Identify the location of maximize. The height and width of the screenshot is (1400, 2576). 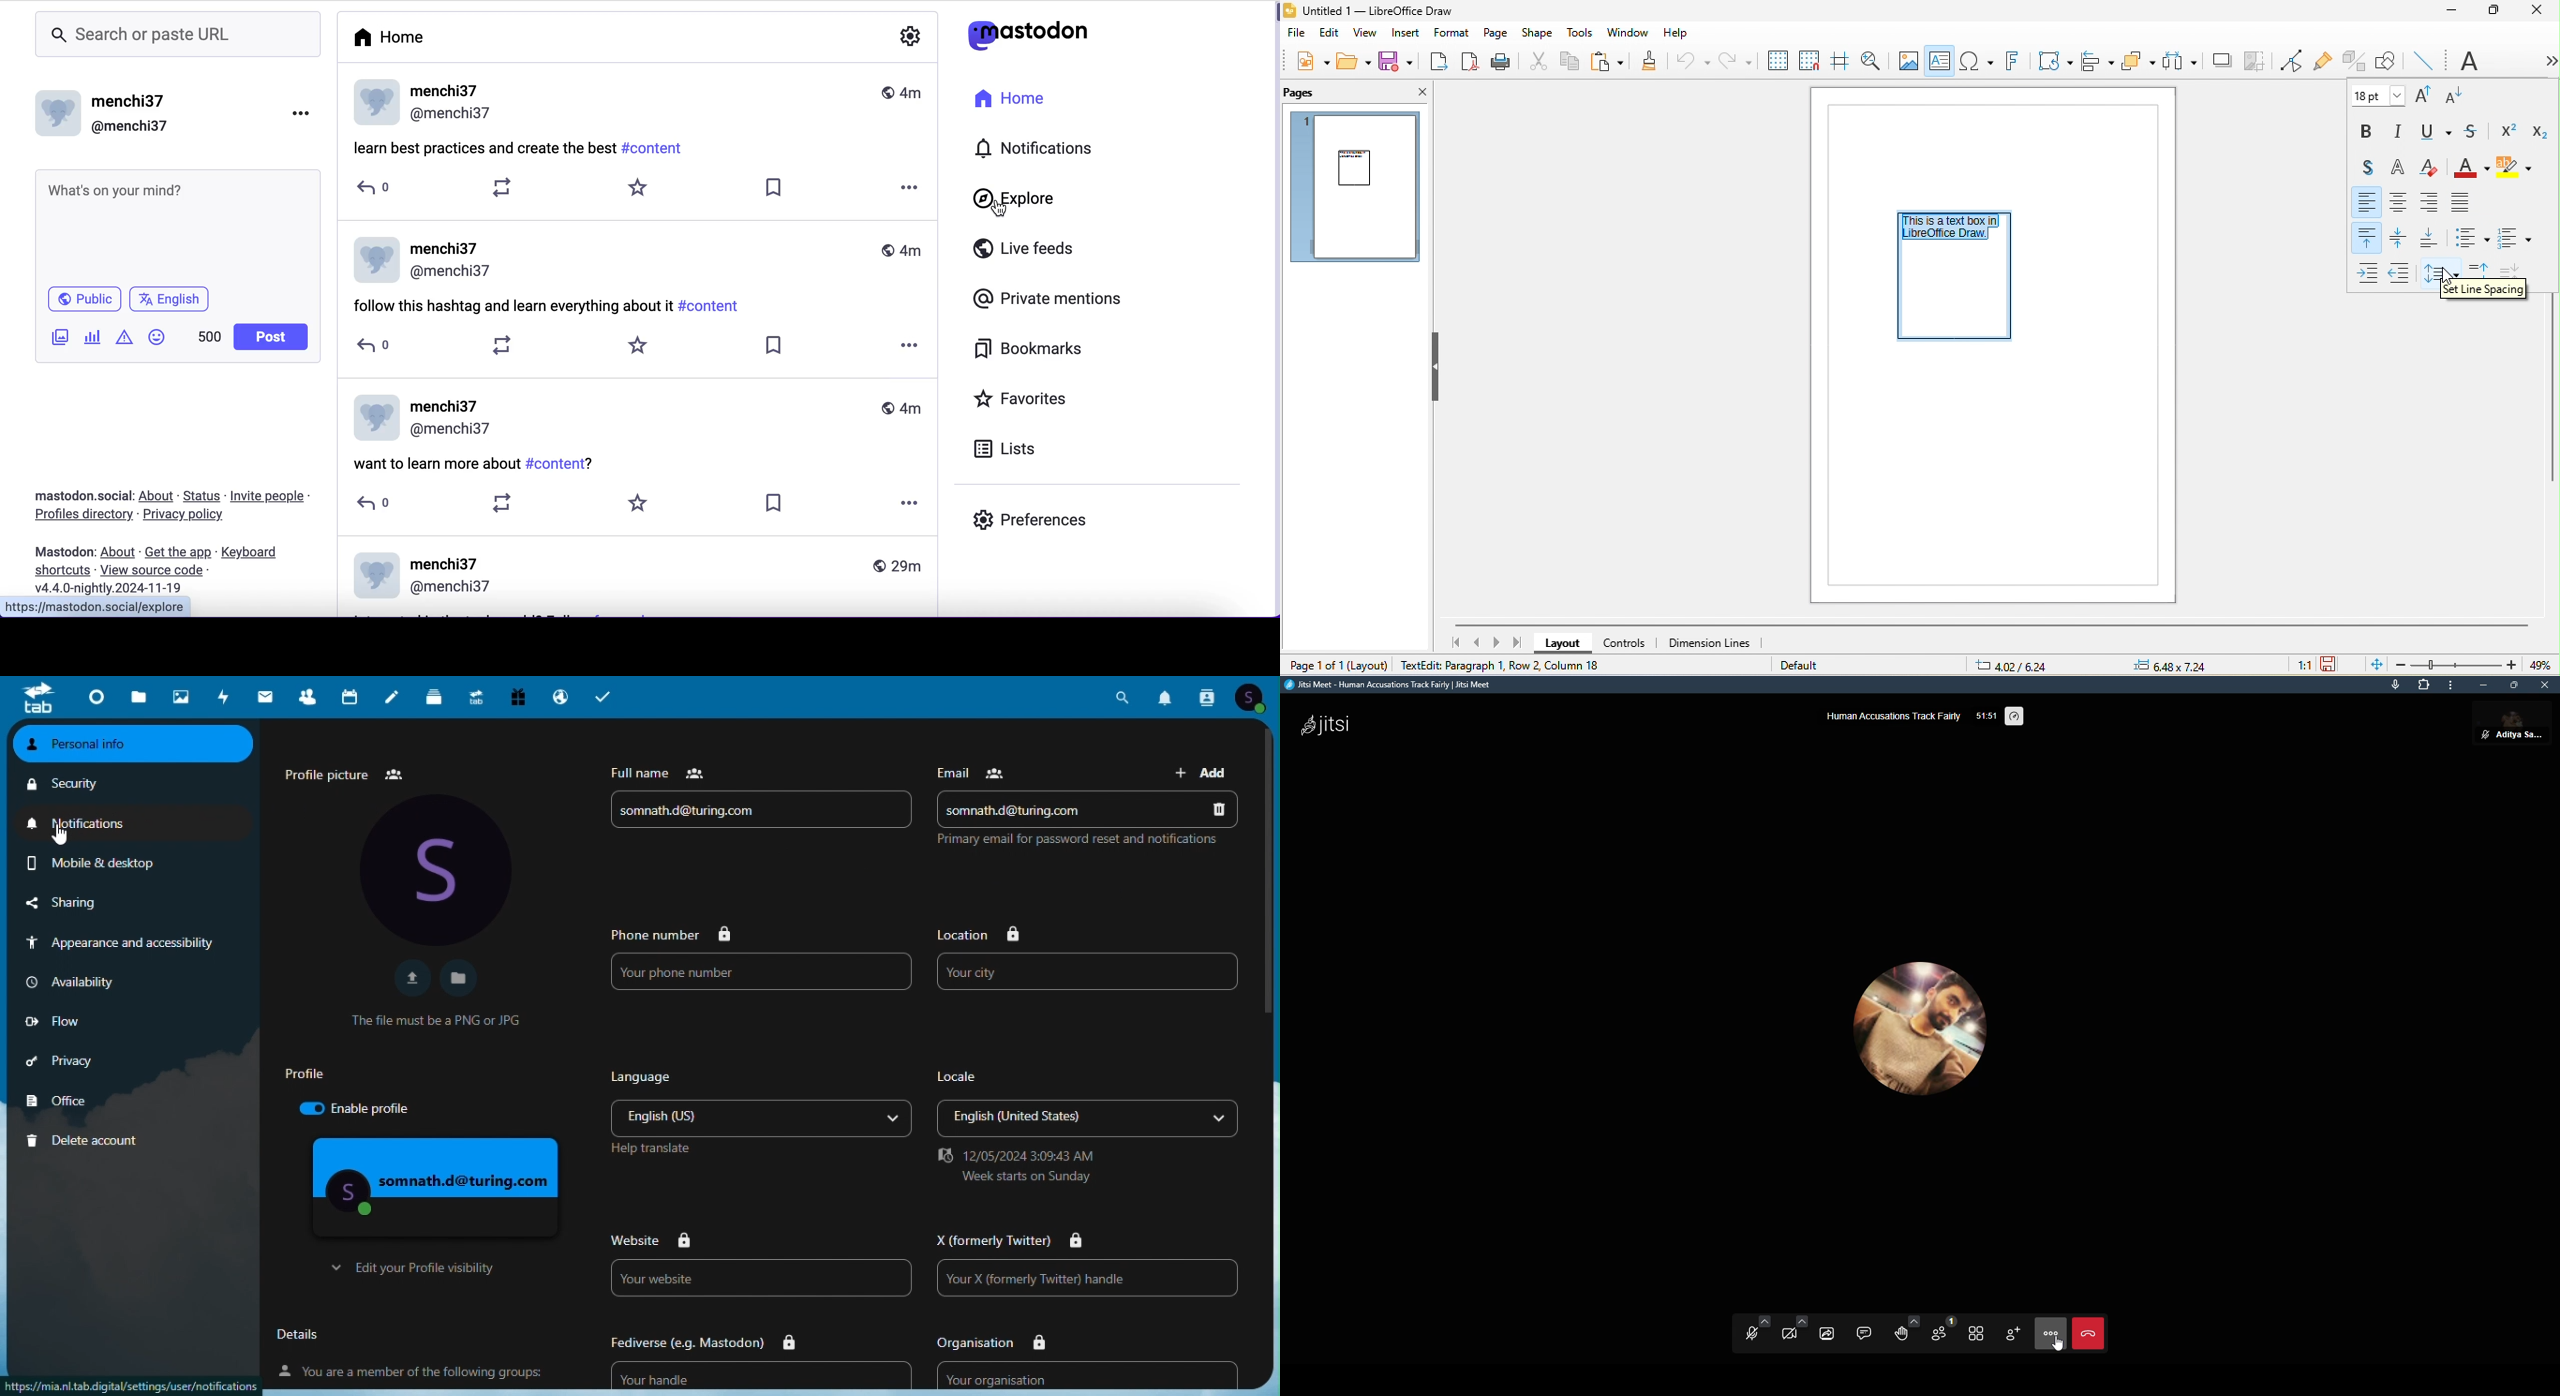
(2515, 685).